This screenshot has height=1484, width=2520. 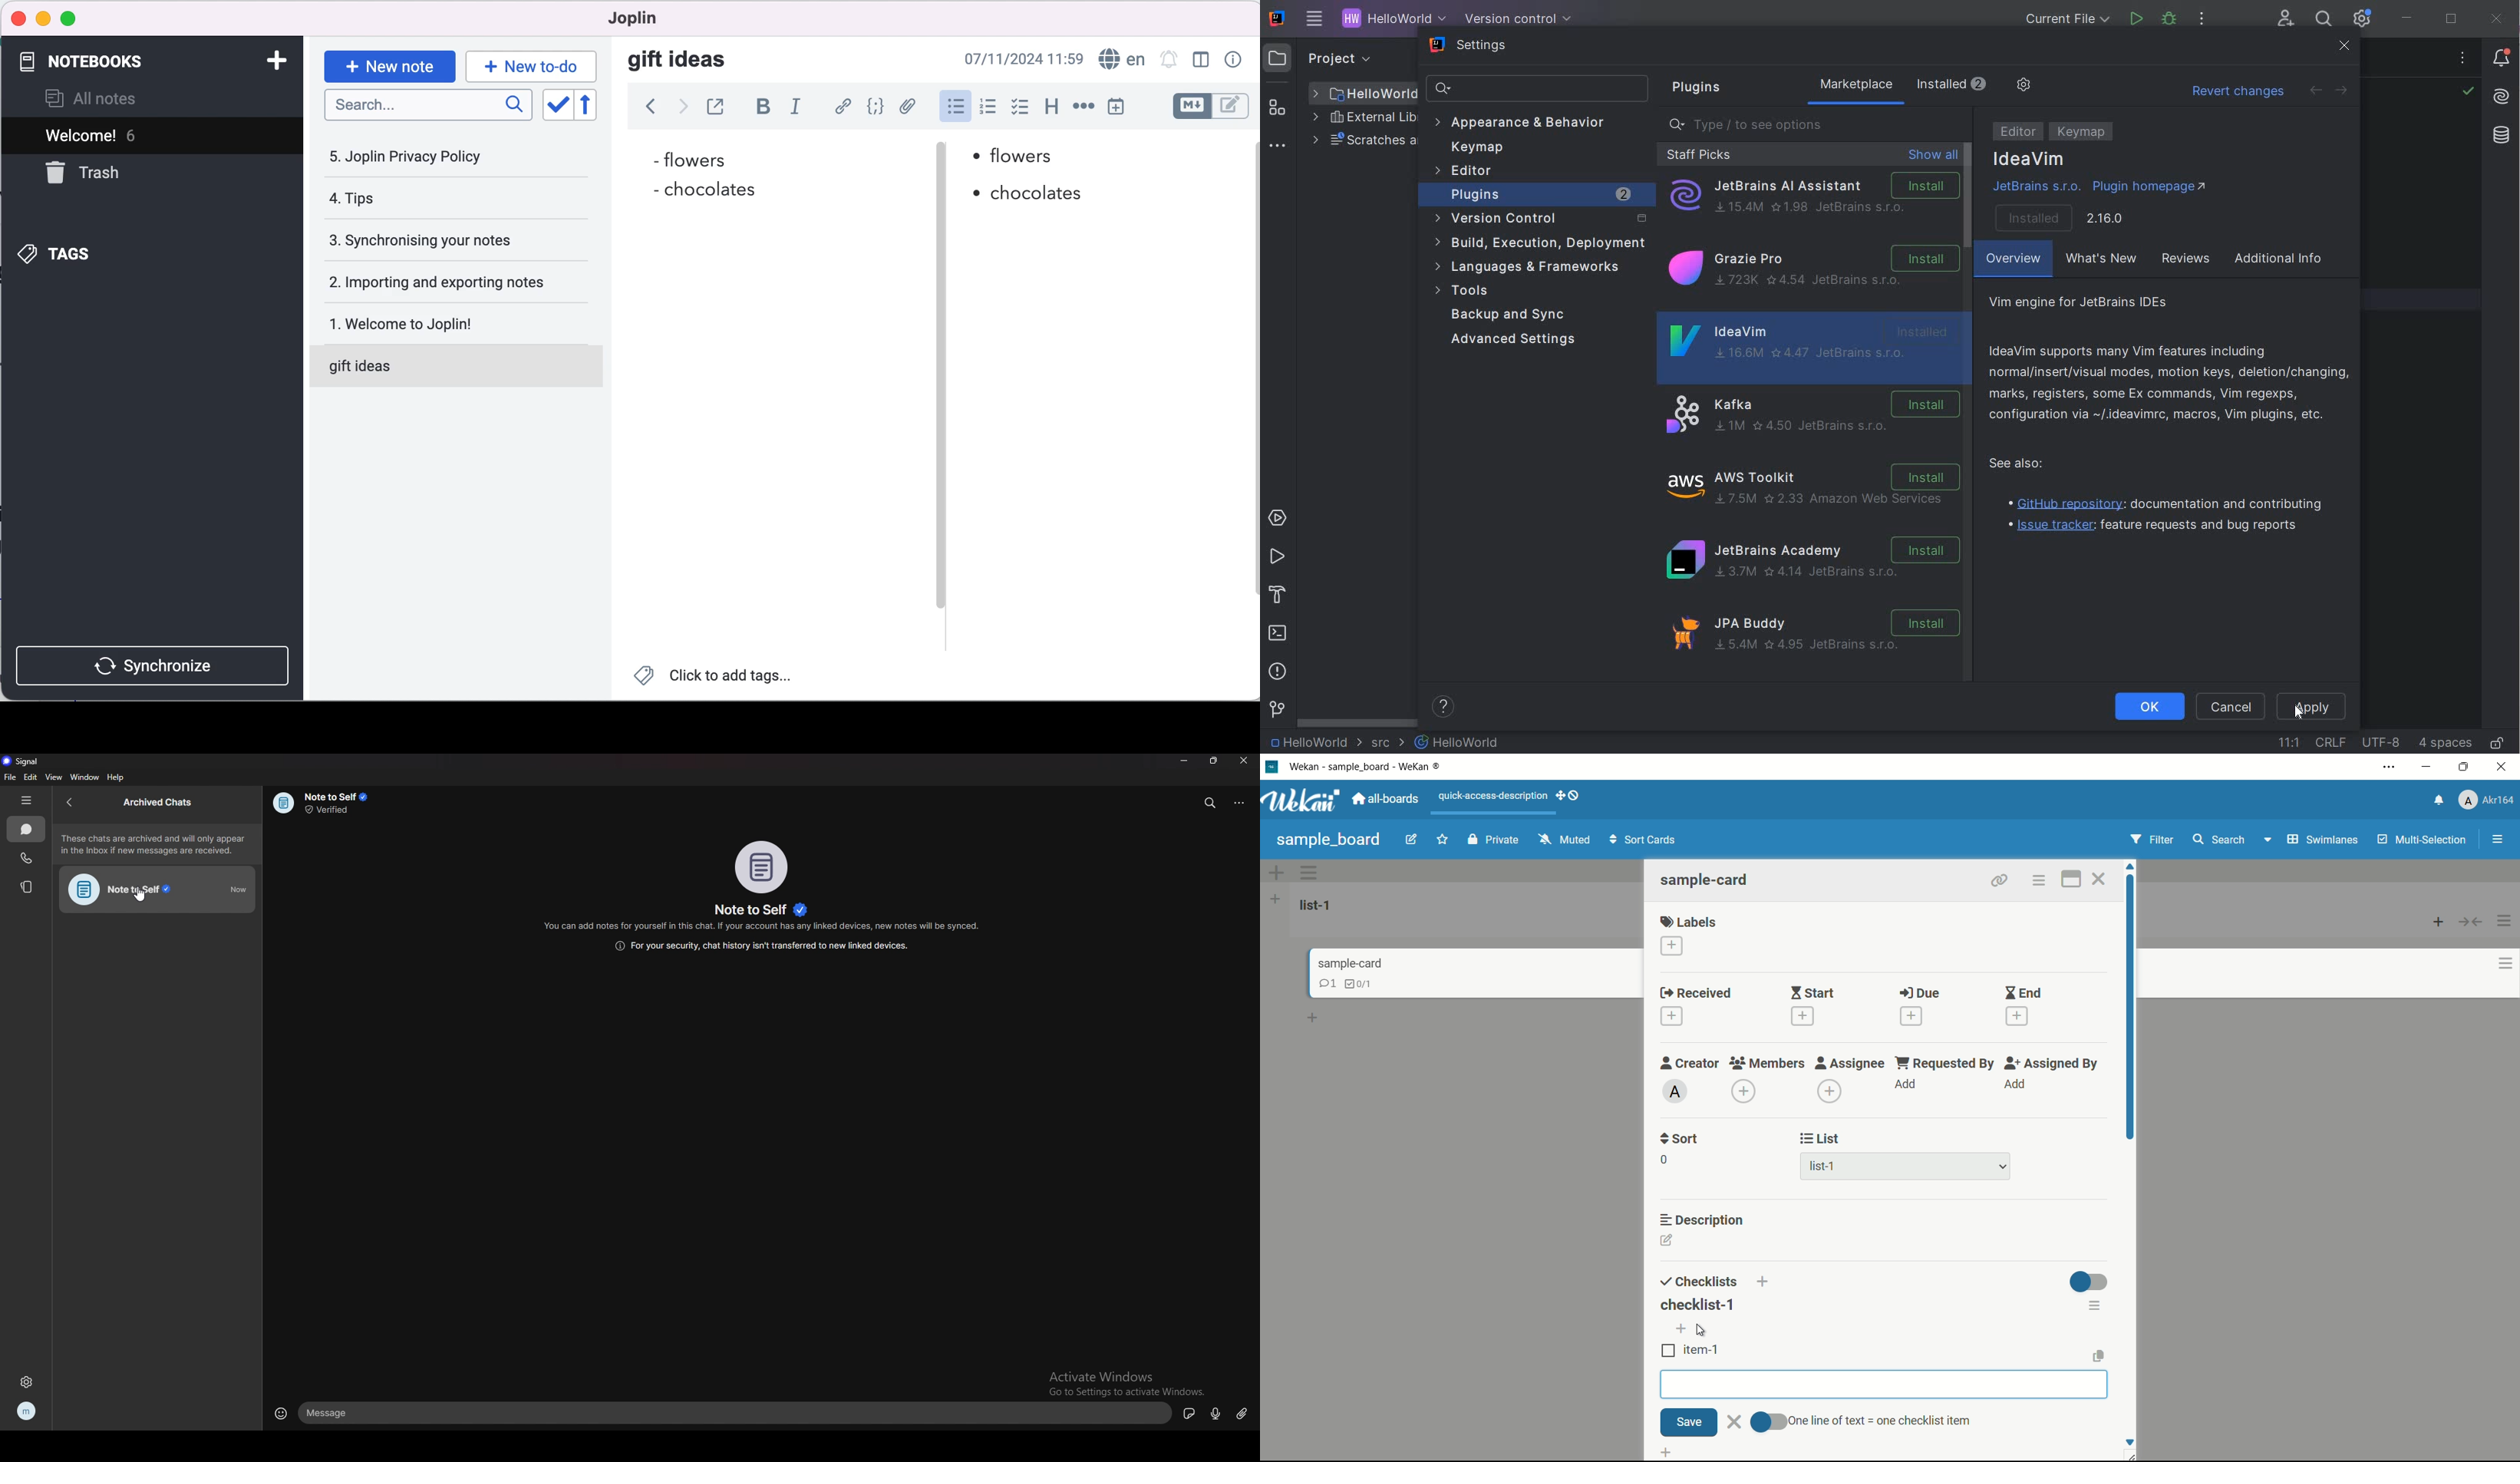 What do you see at coordinates (96, 173) in the screenshot?
I see `trash` at bounding box center [96, 173].